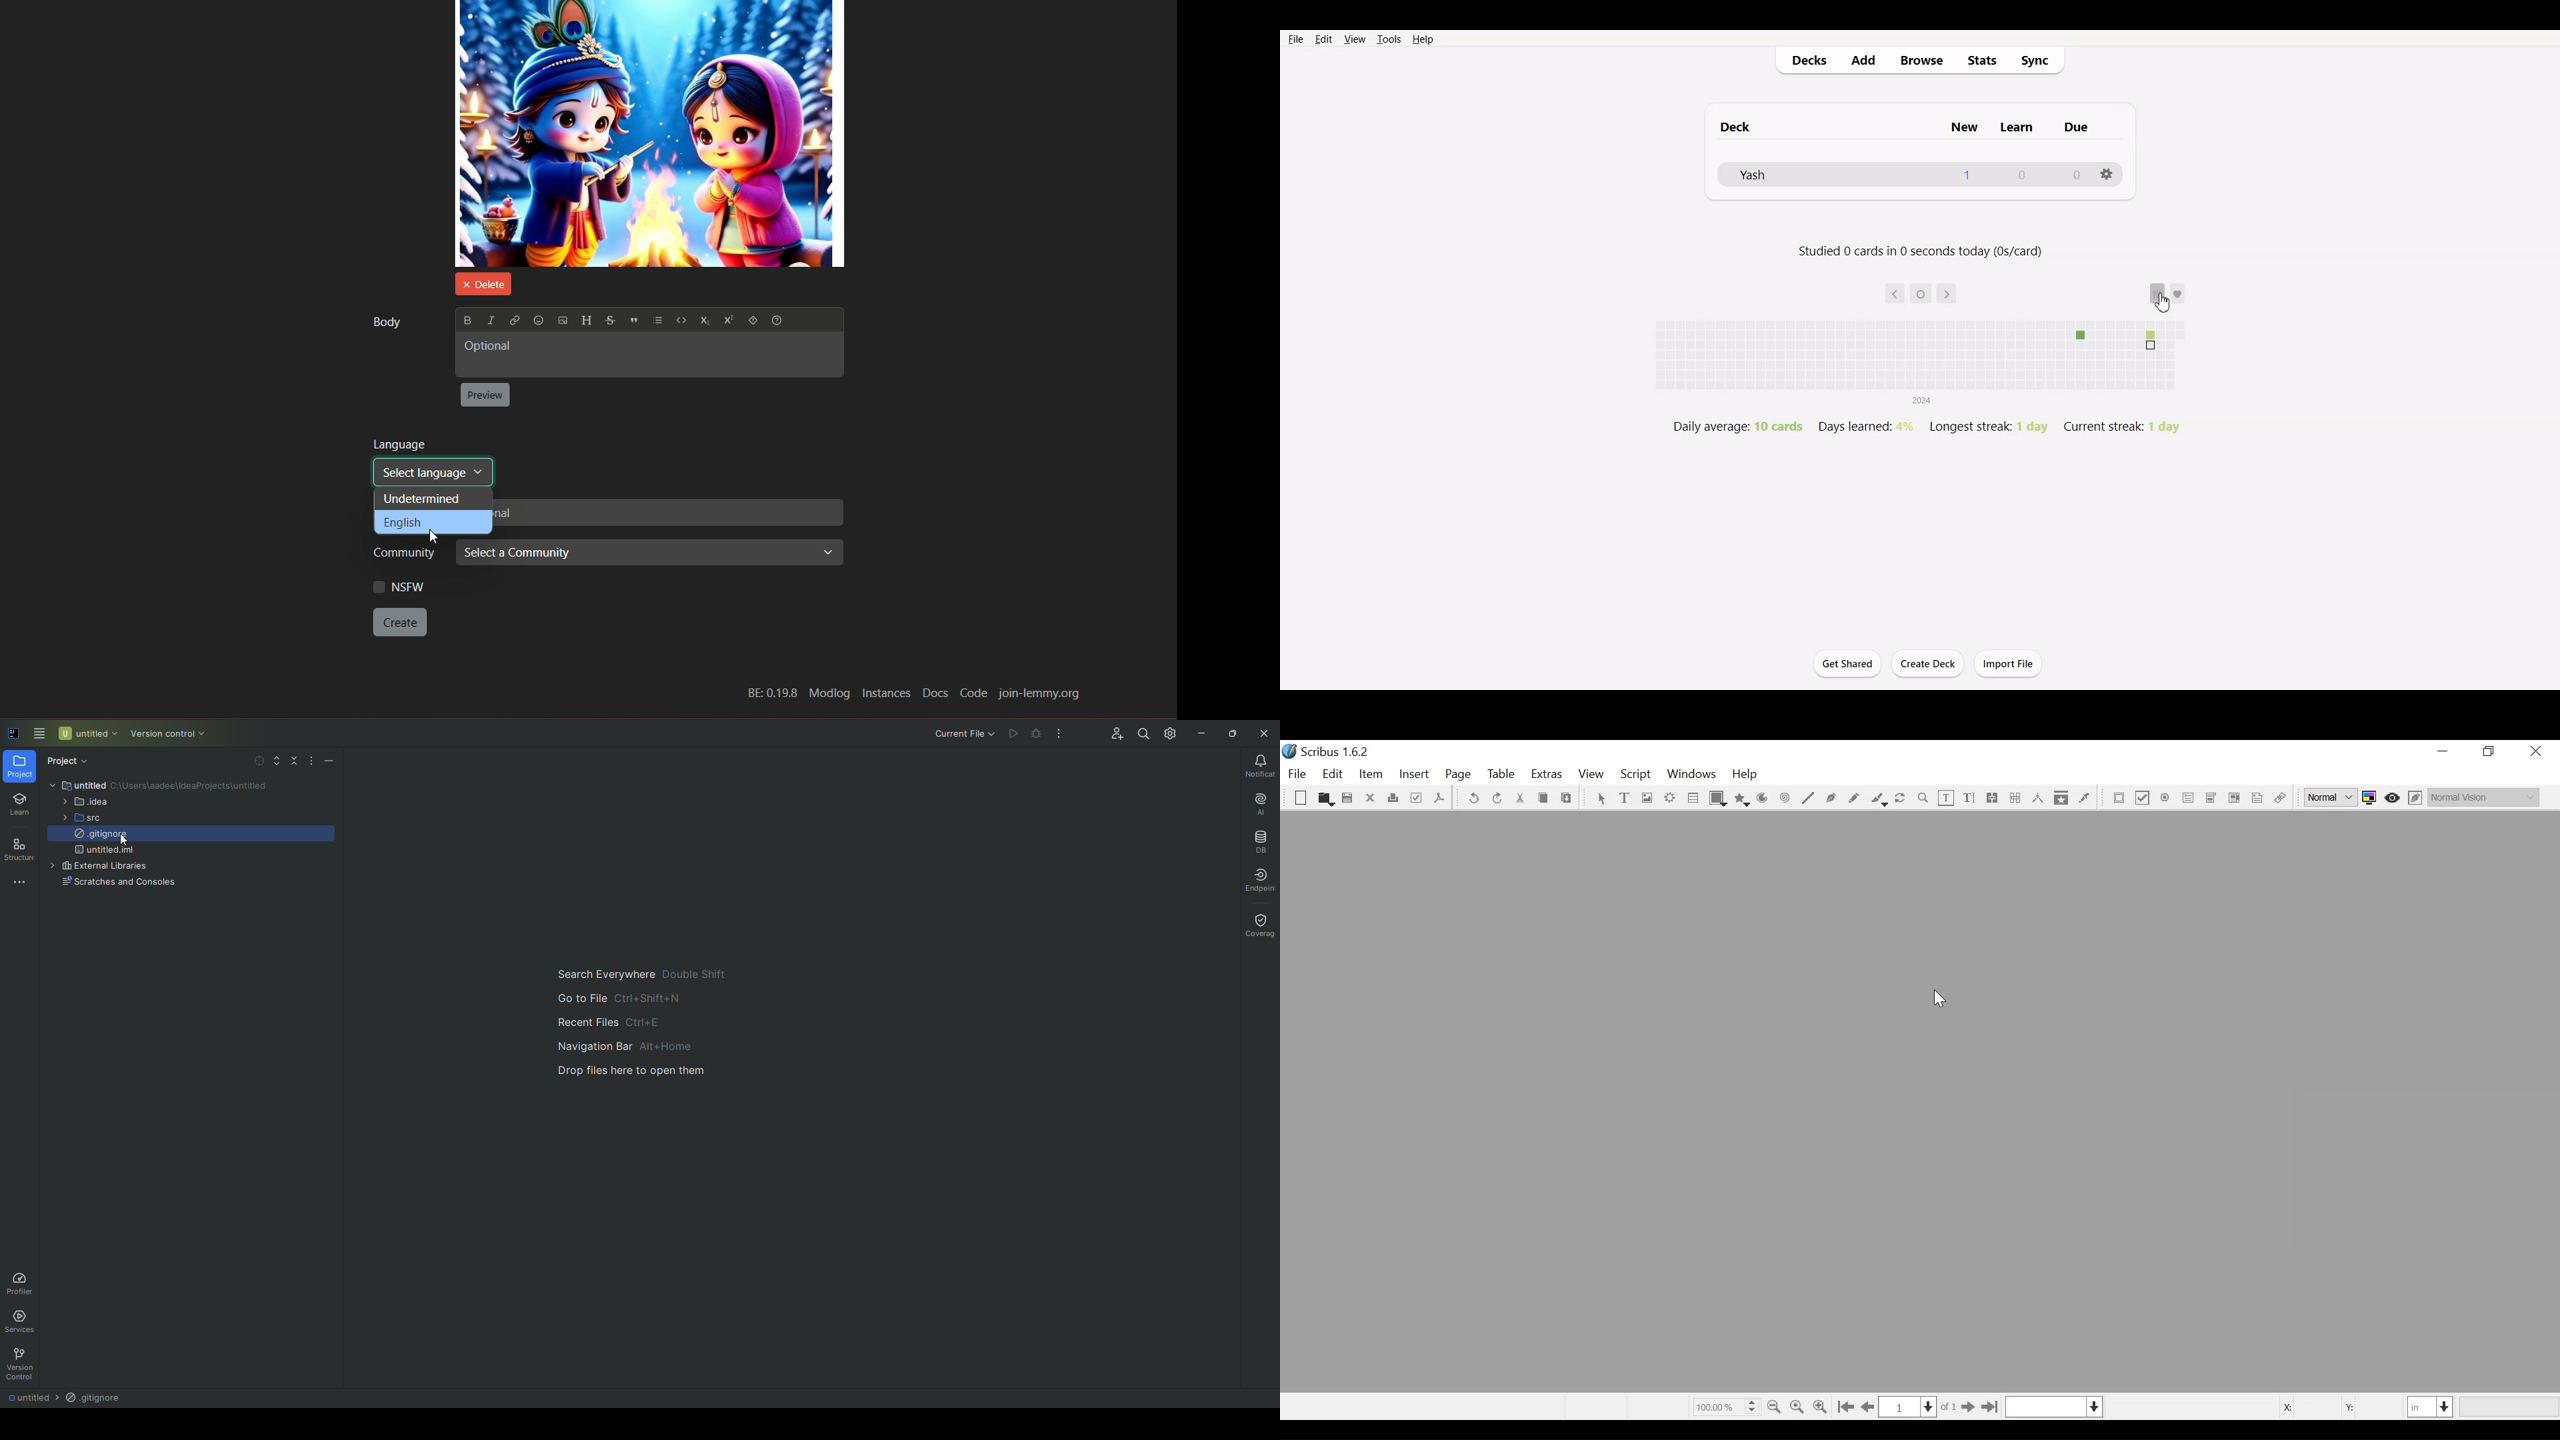 The height and width of the screenshot is (1456, 2576). I want to click on undo, so click(1474, 799).